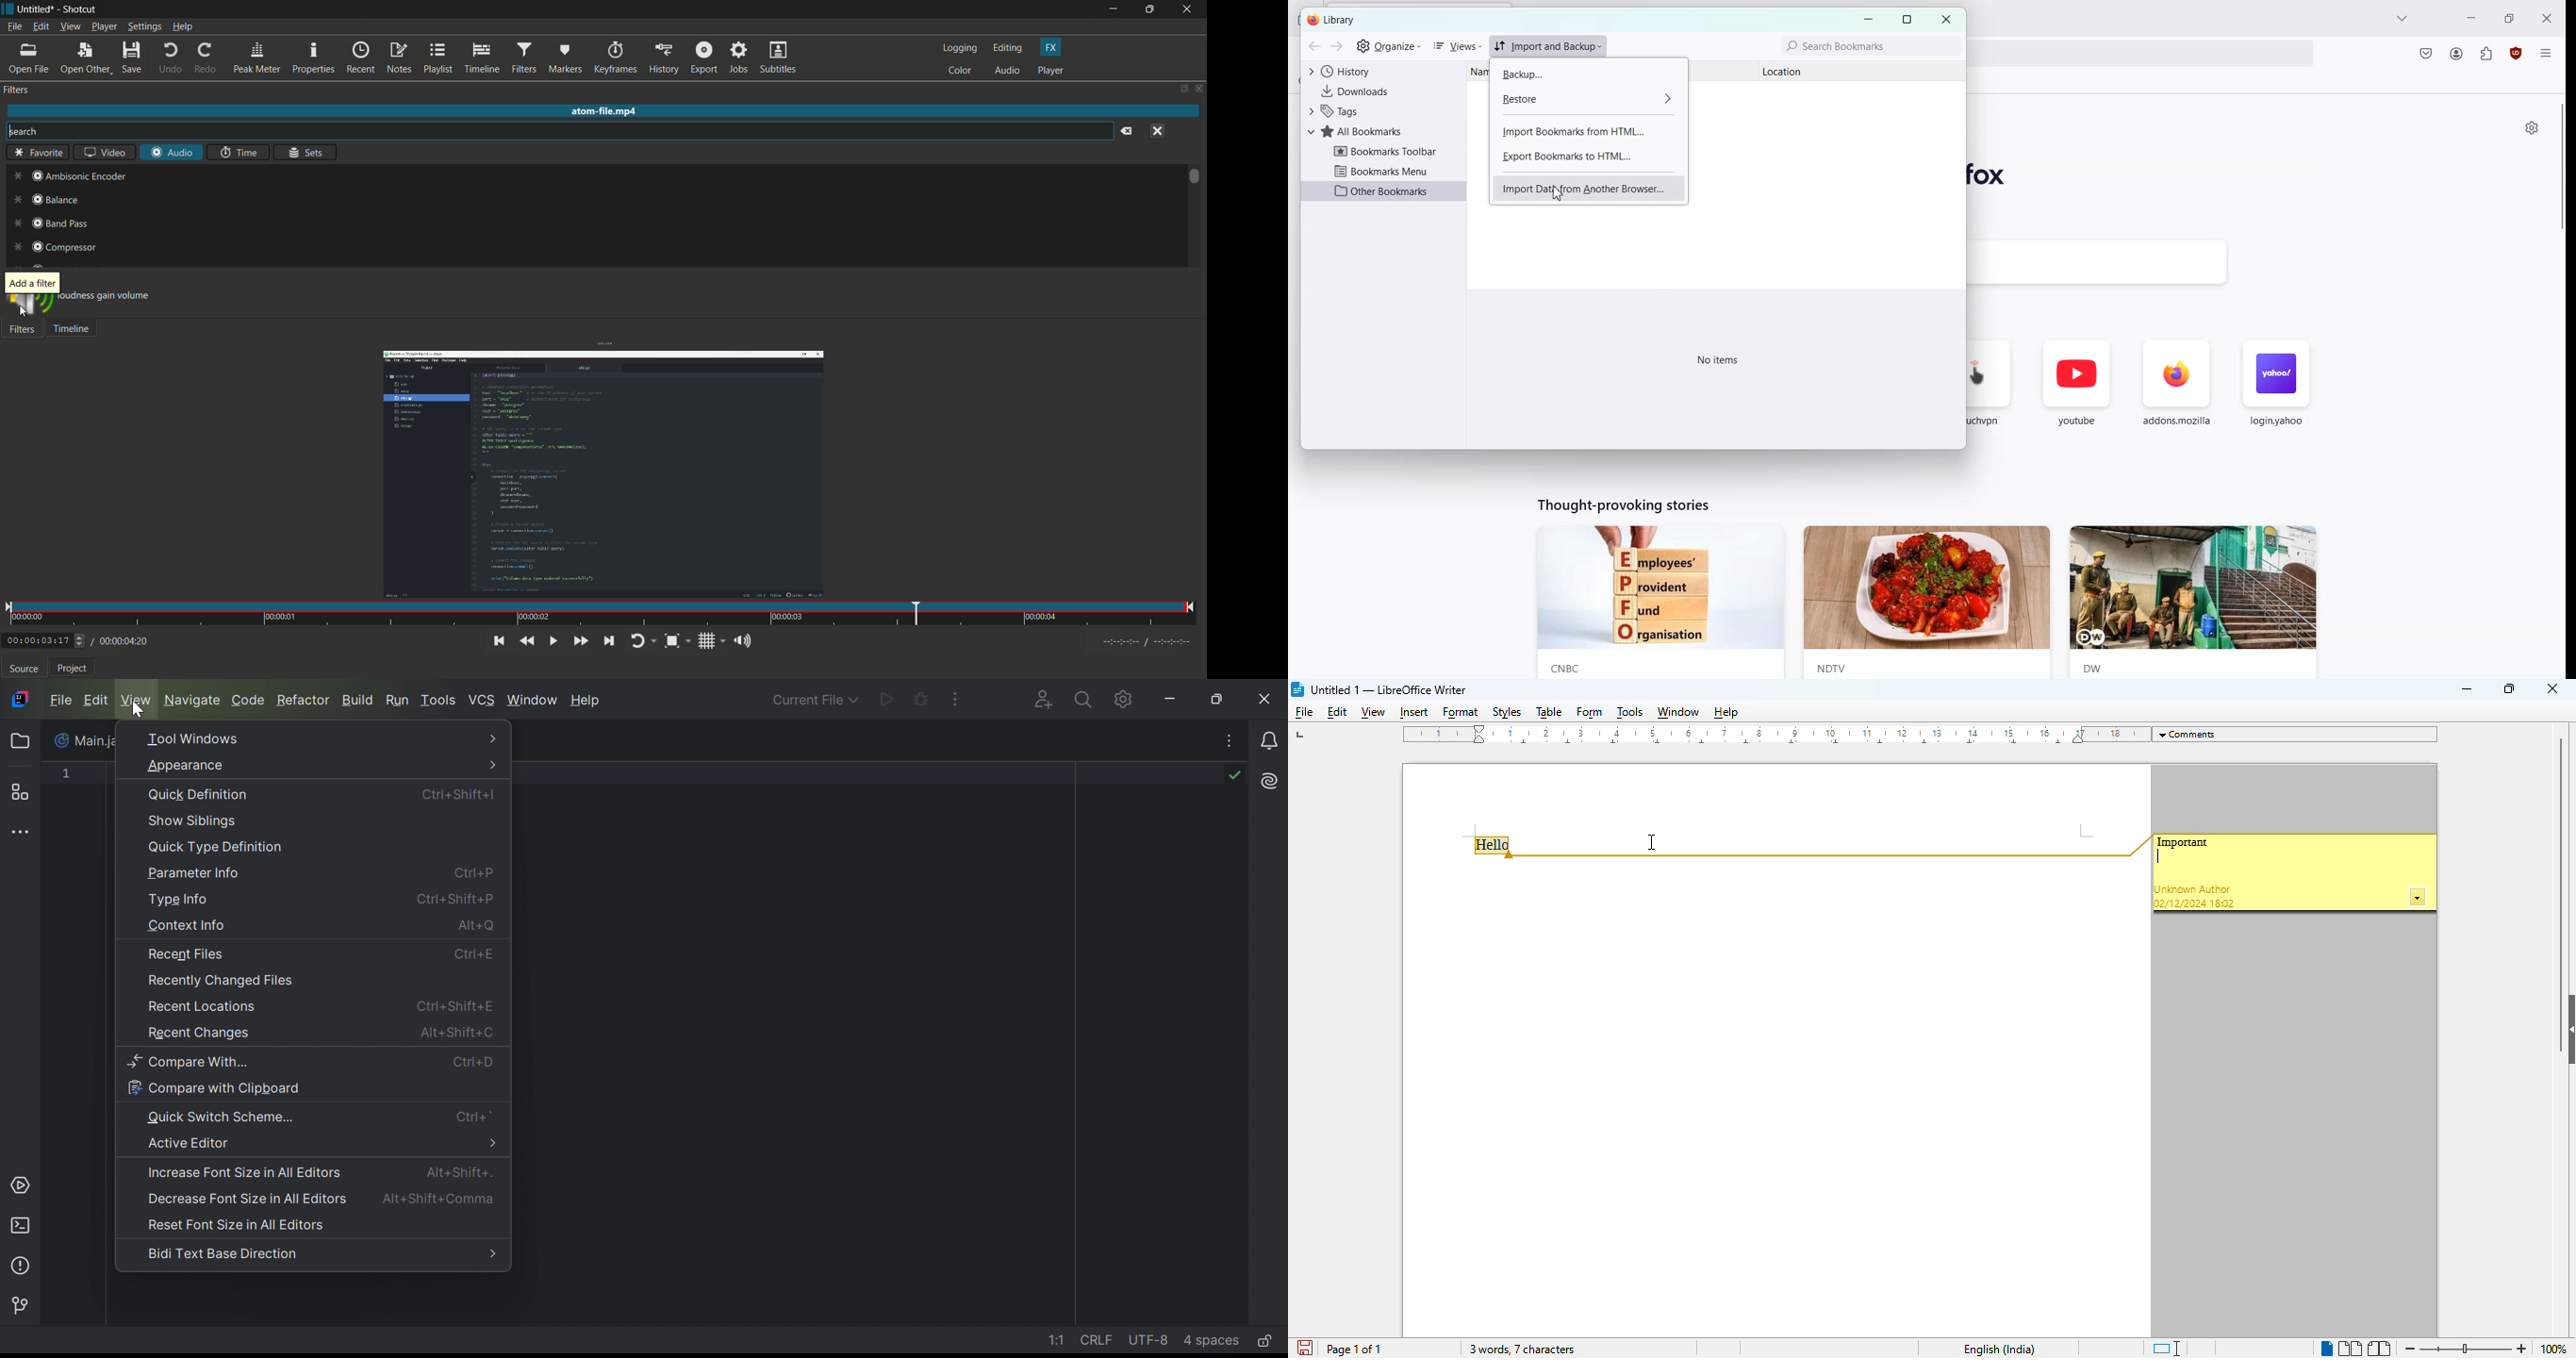 The image size is (2576, 1372). What do you see at coordinates (84, 58) in the screenshot?
I see `open other` at bounding box center [84, 58].